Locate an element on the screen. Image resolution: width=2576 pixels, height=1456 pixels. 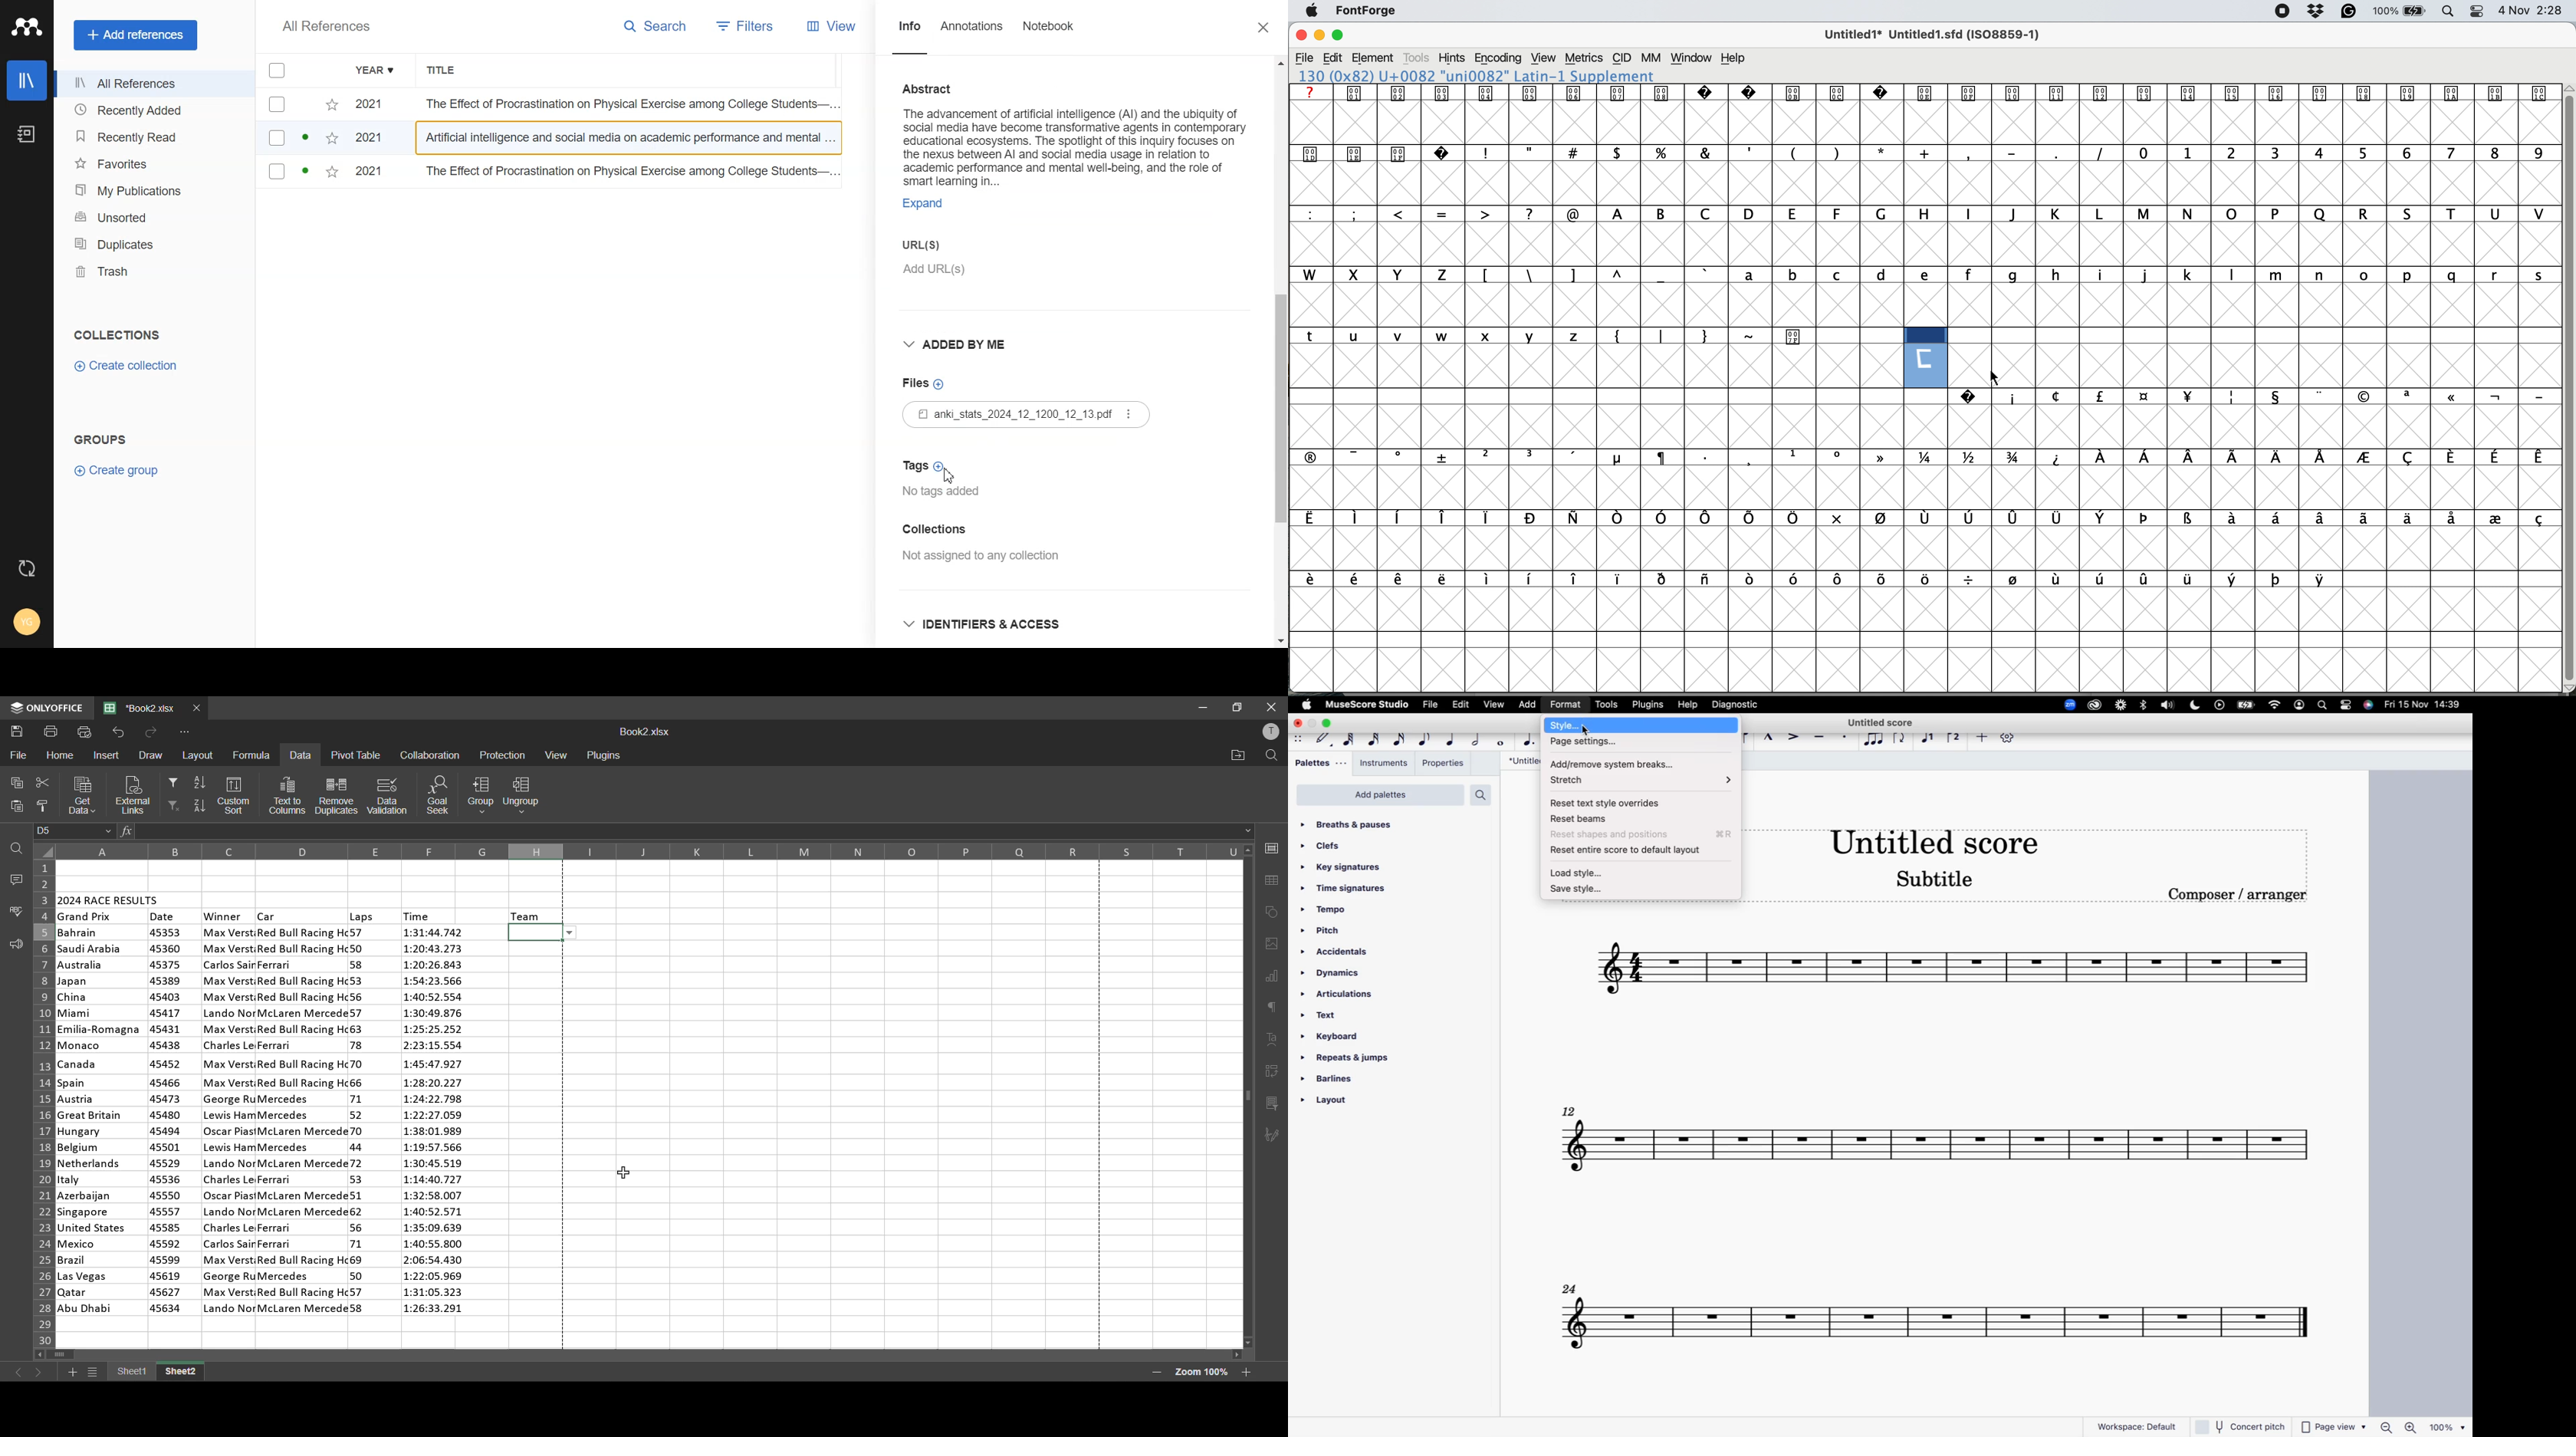
more is located at coordinates (1983, 737).